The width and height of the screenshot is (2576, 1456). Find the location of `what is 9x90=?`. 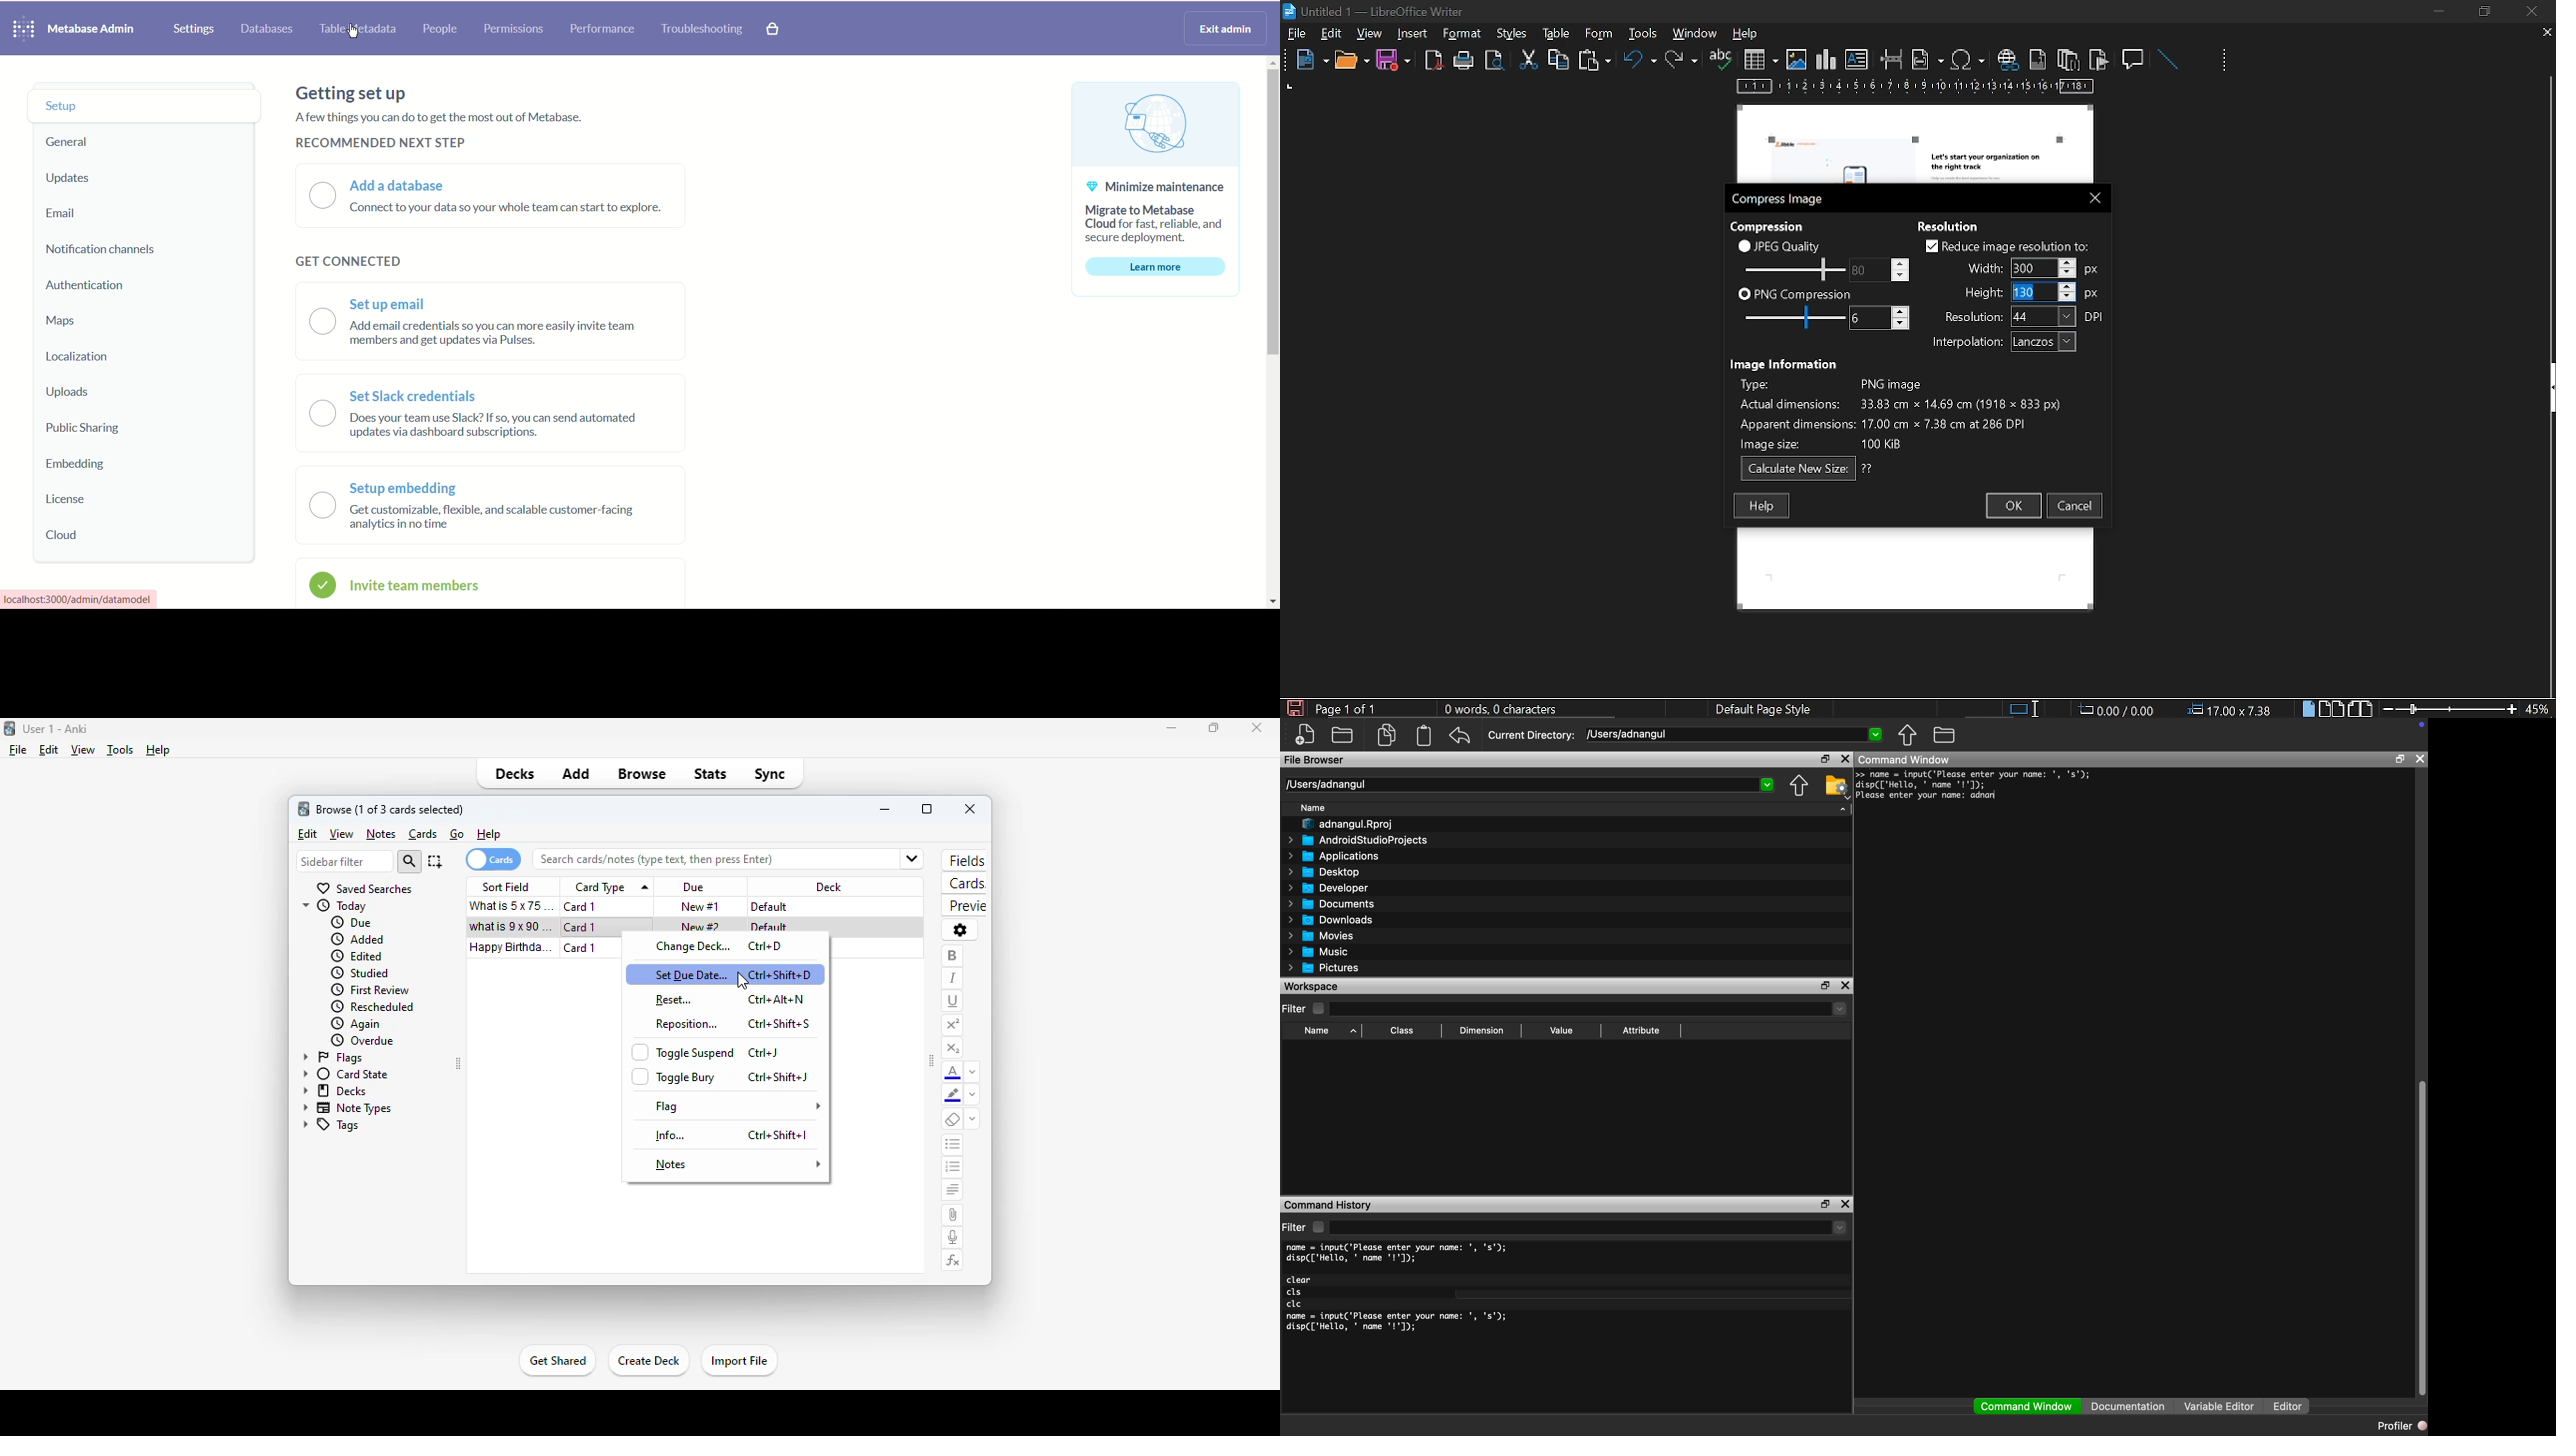

what is 9x90=? is located at coordinates (510, 926).